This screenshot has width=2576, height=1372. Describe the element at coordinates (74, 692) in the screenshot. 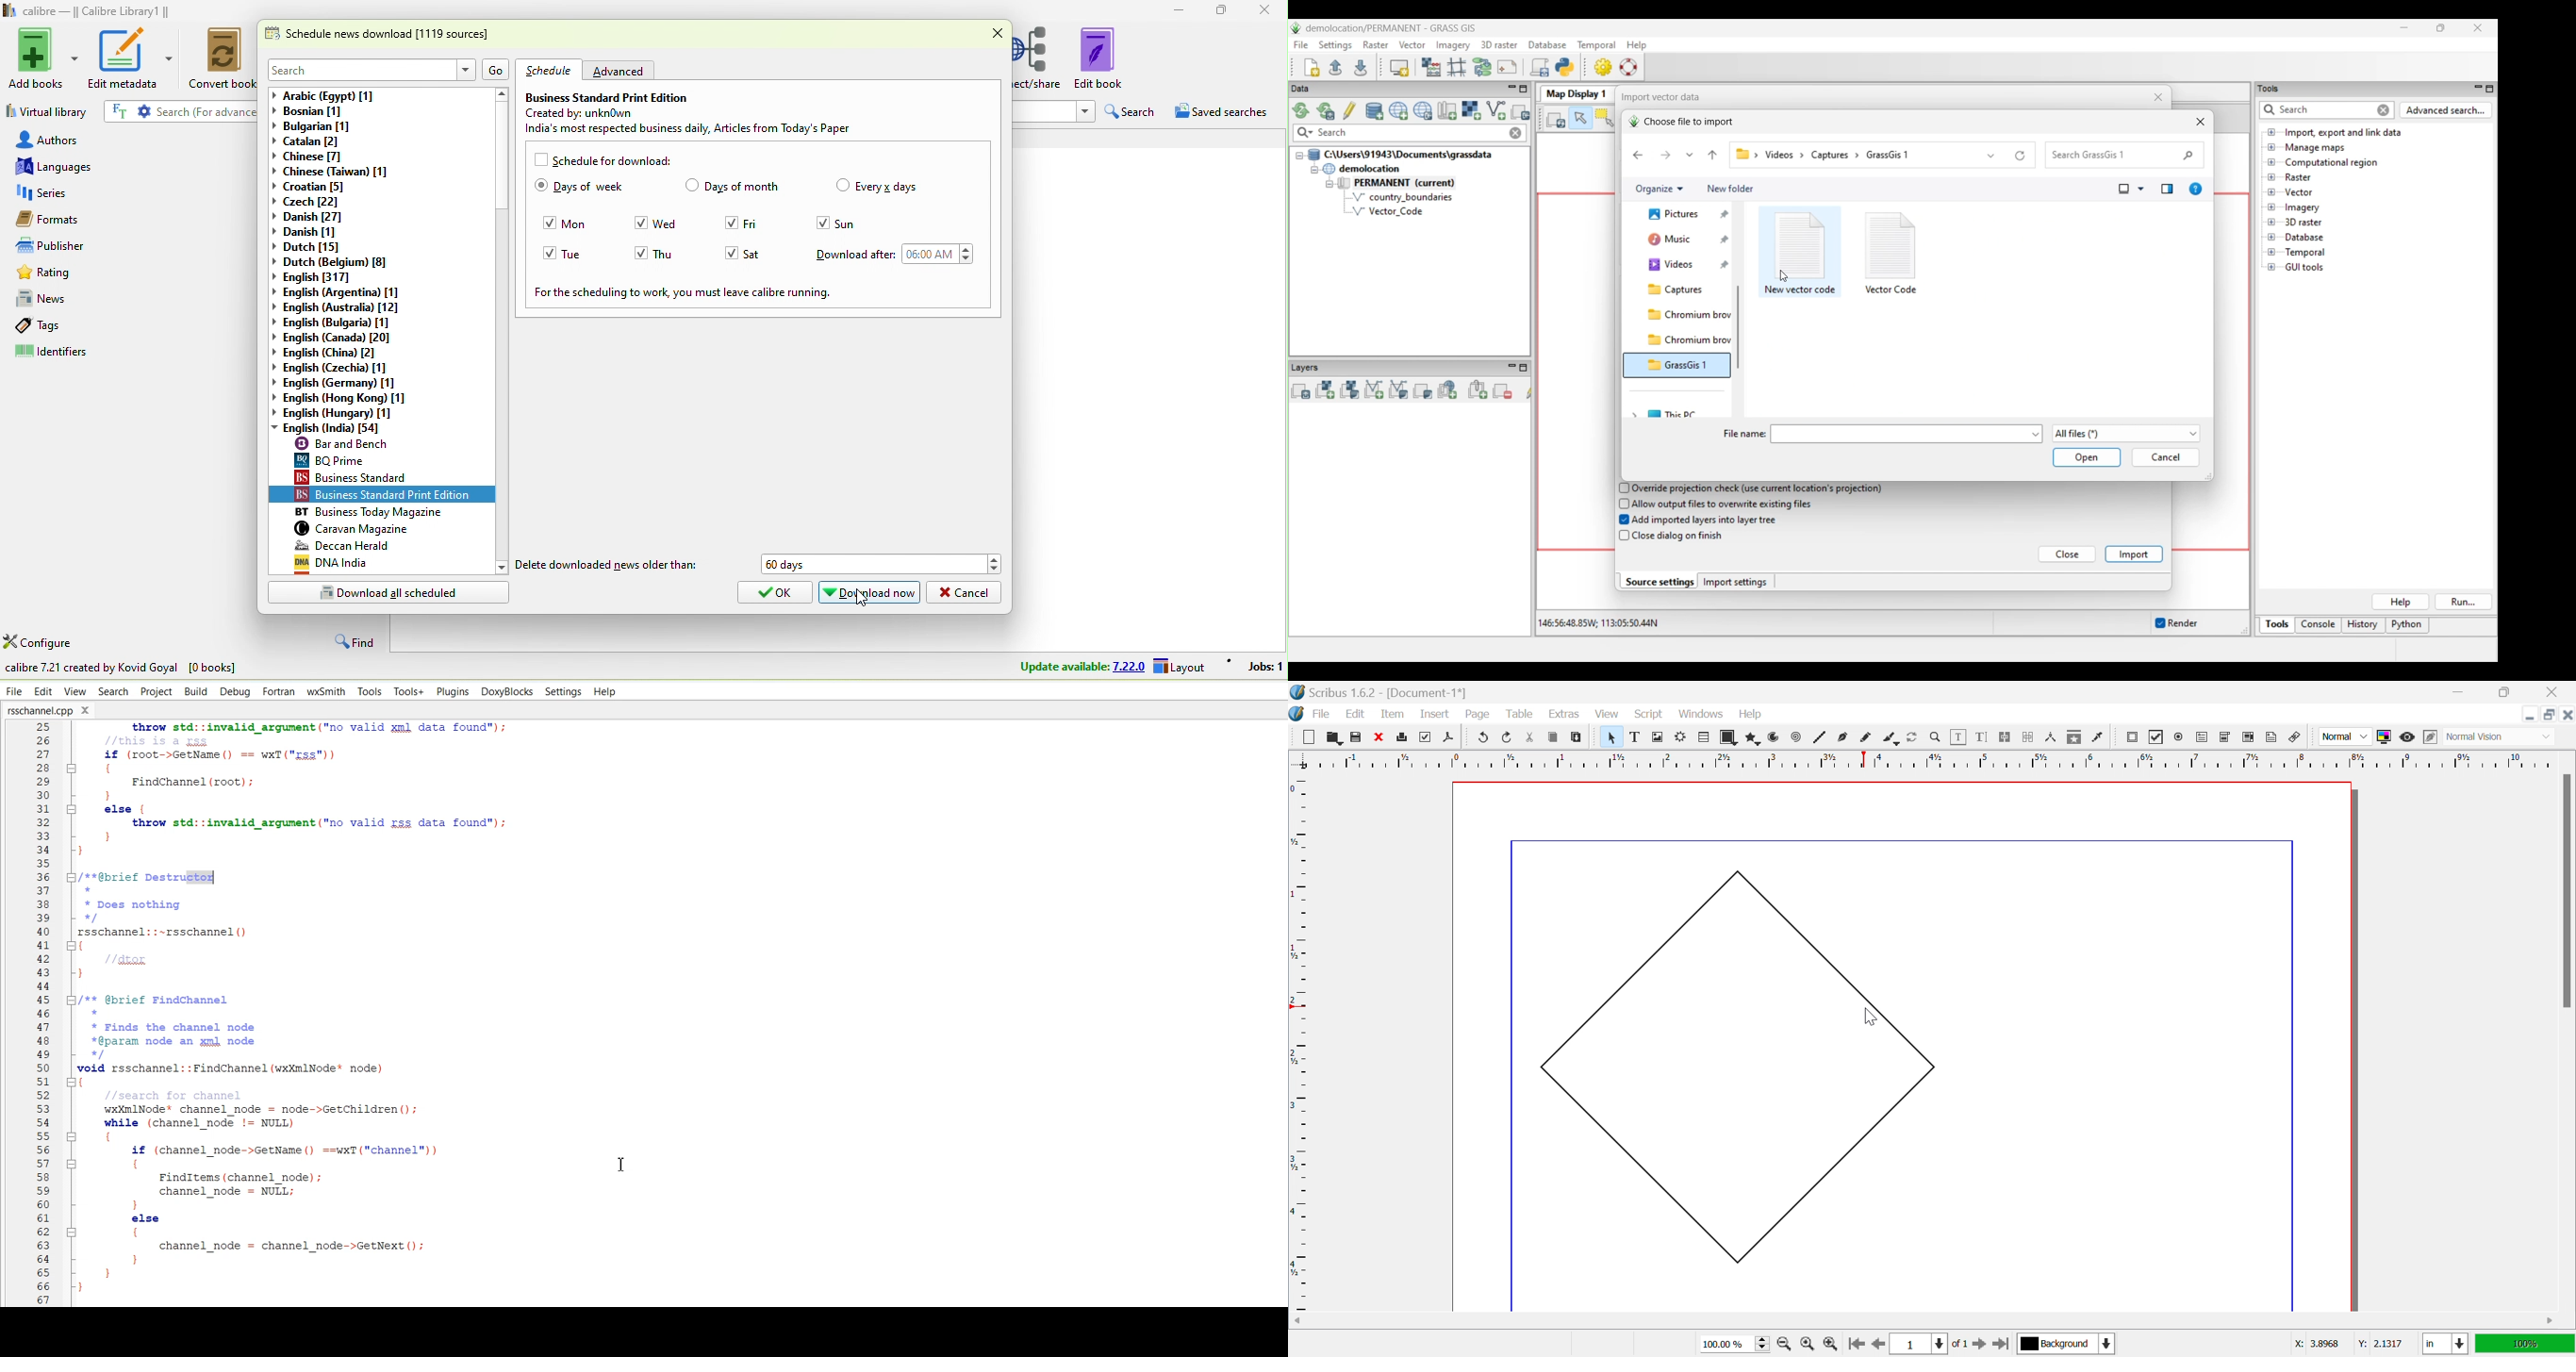

I see `View` at that location.